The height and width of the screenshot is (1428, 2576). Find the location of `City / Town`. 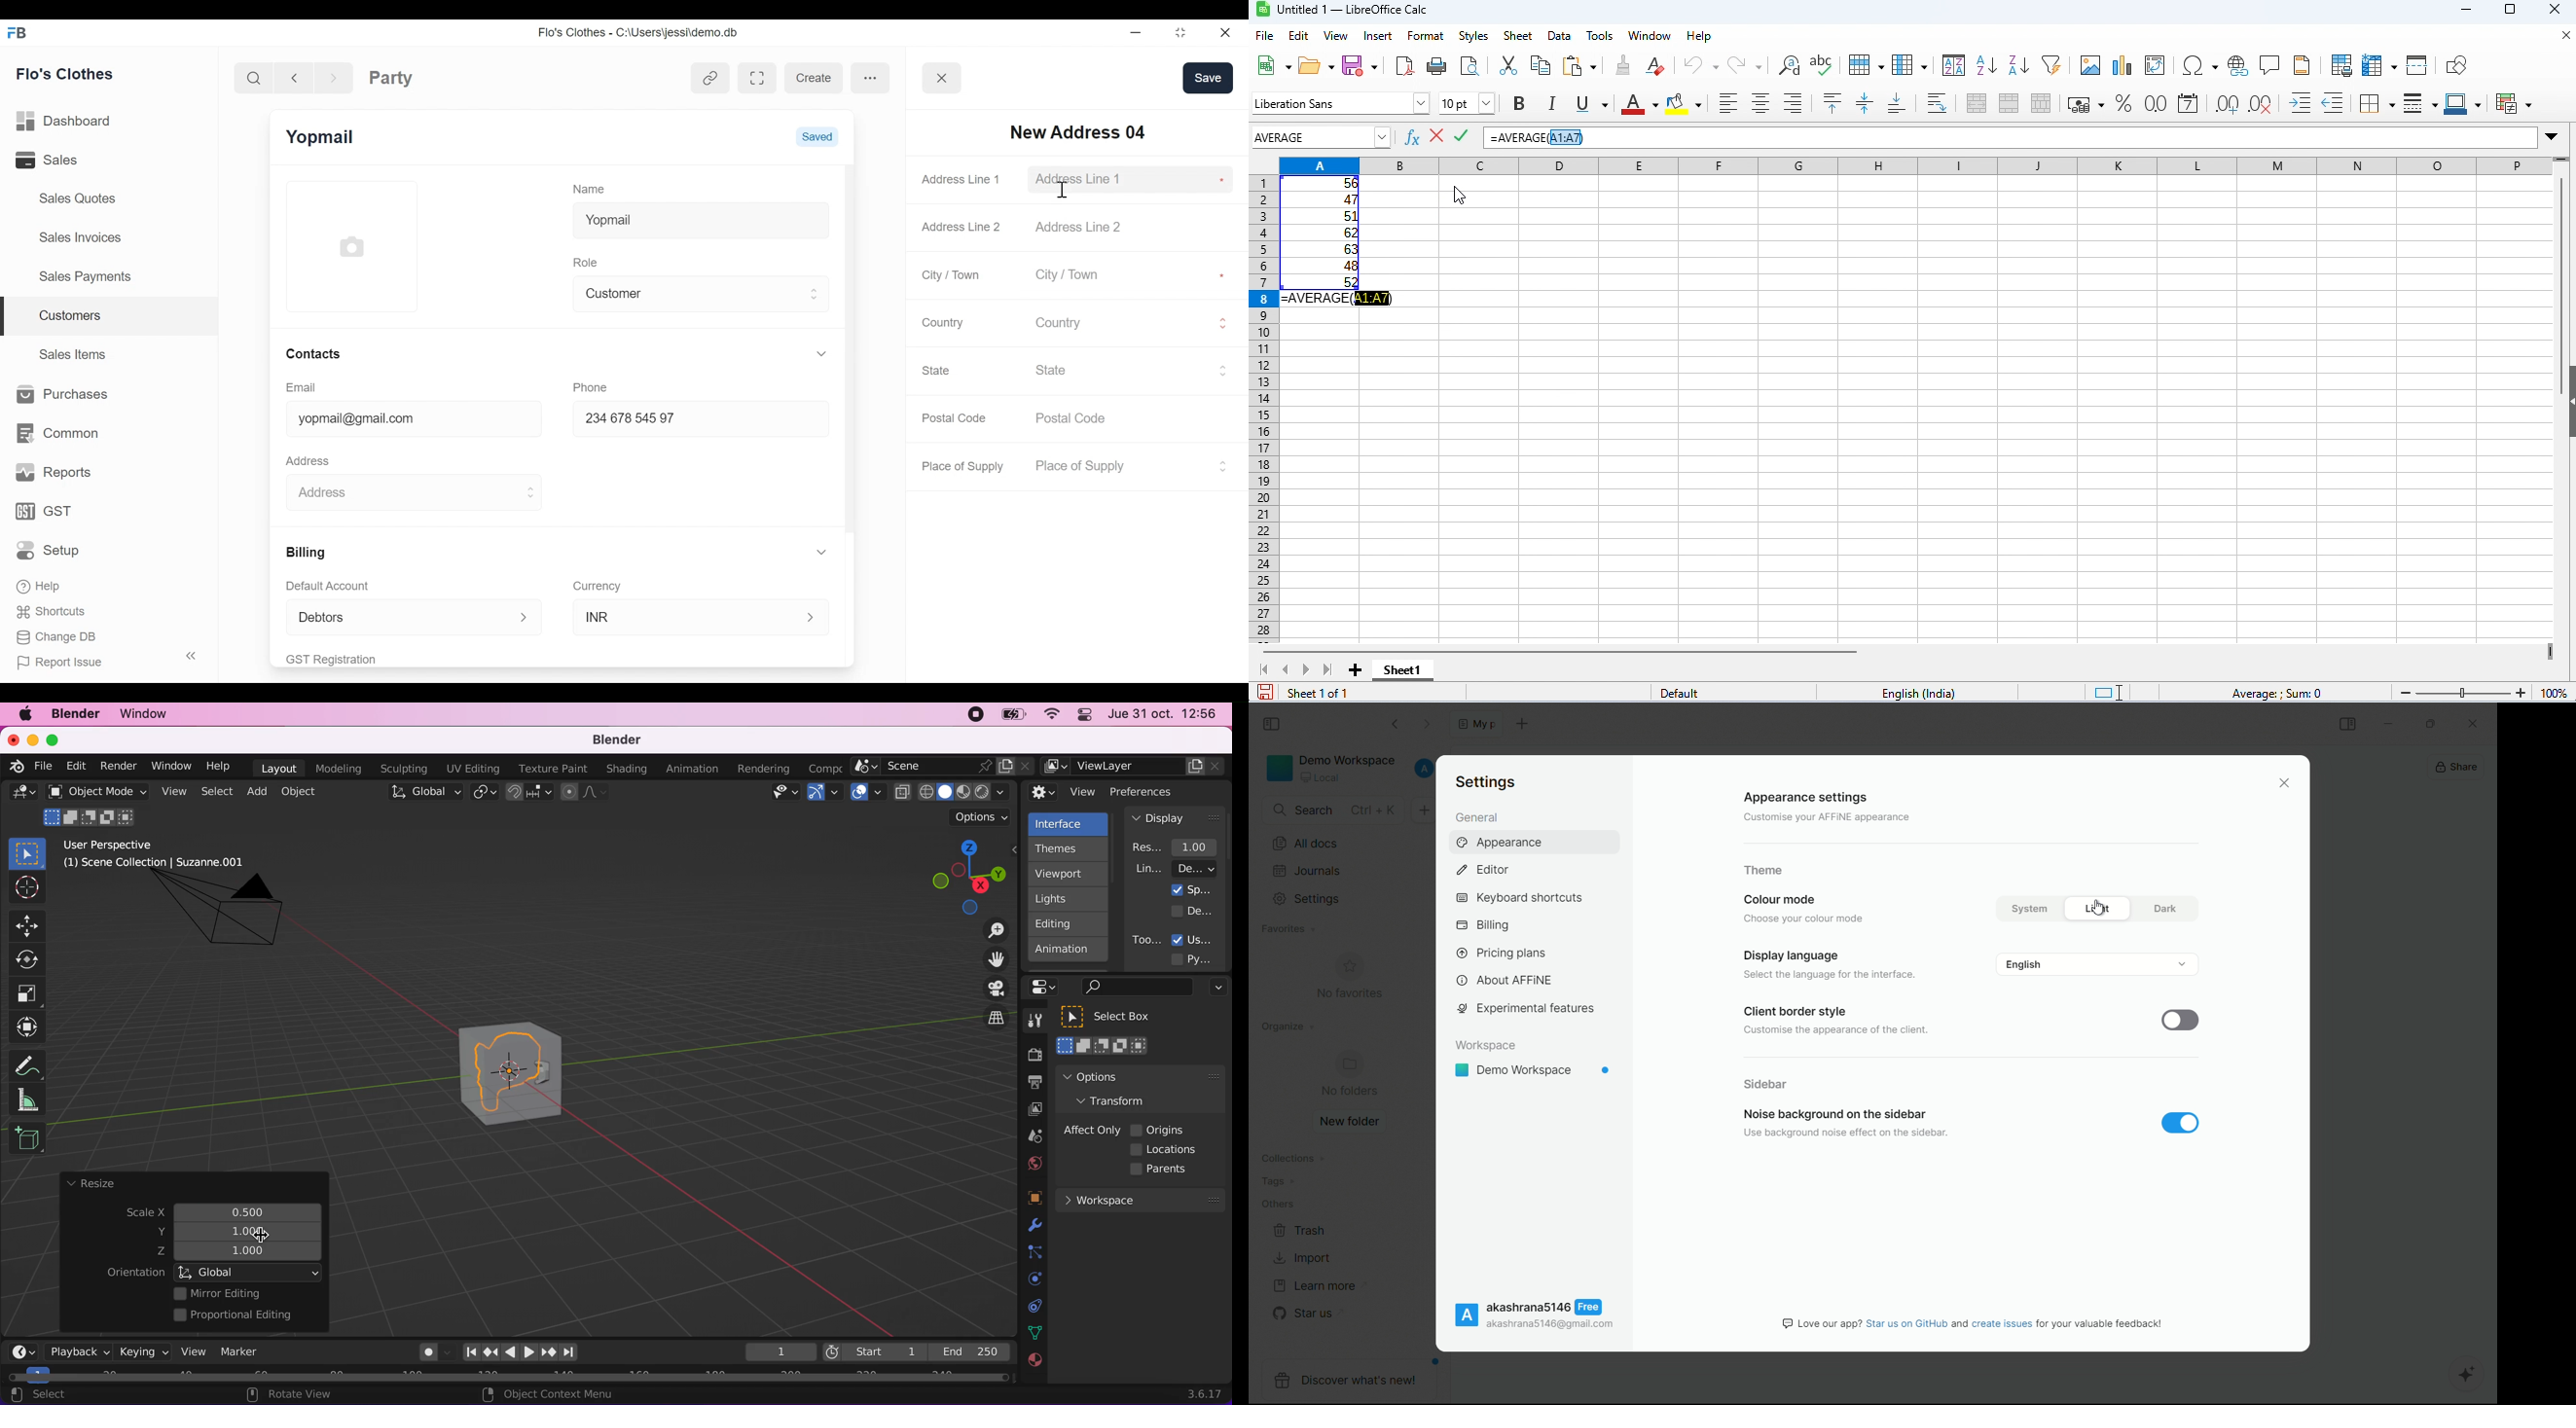

City / Town is located at coordinates (1085, 276).